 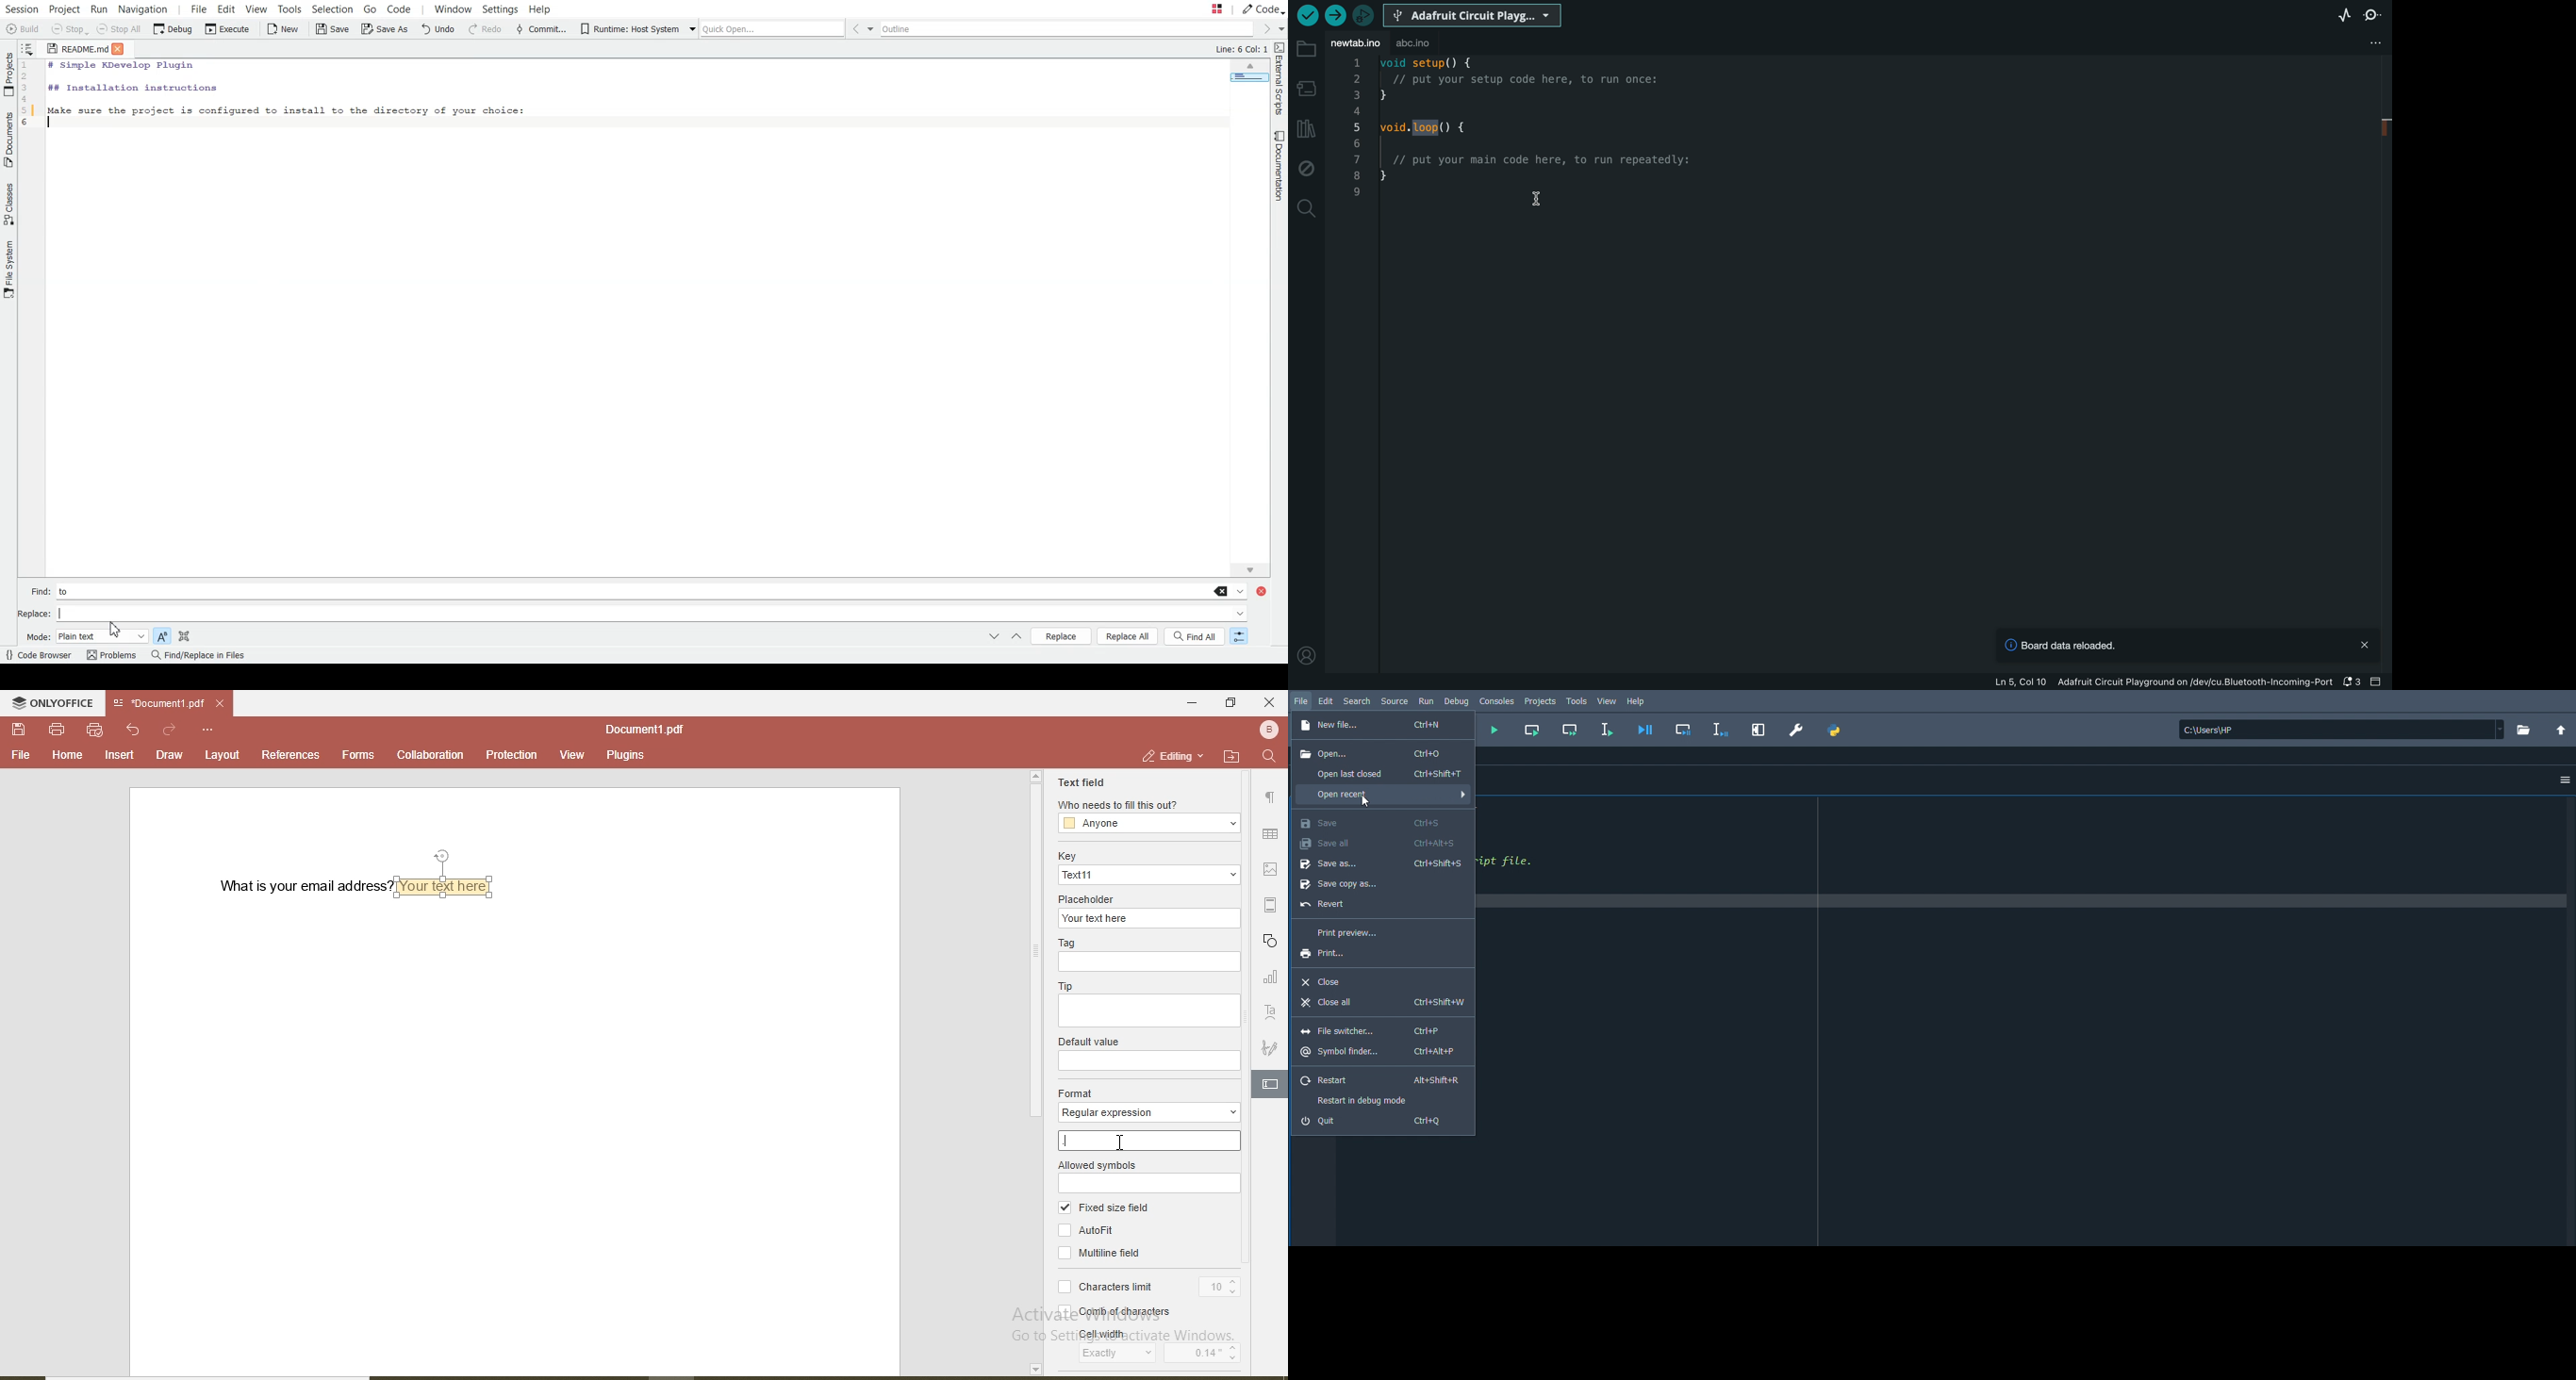 What do you see at coordinates (1356, 127) in the screenshot?
I see `5` at bounding box center [1356, 127].